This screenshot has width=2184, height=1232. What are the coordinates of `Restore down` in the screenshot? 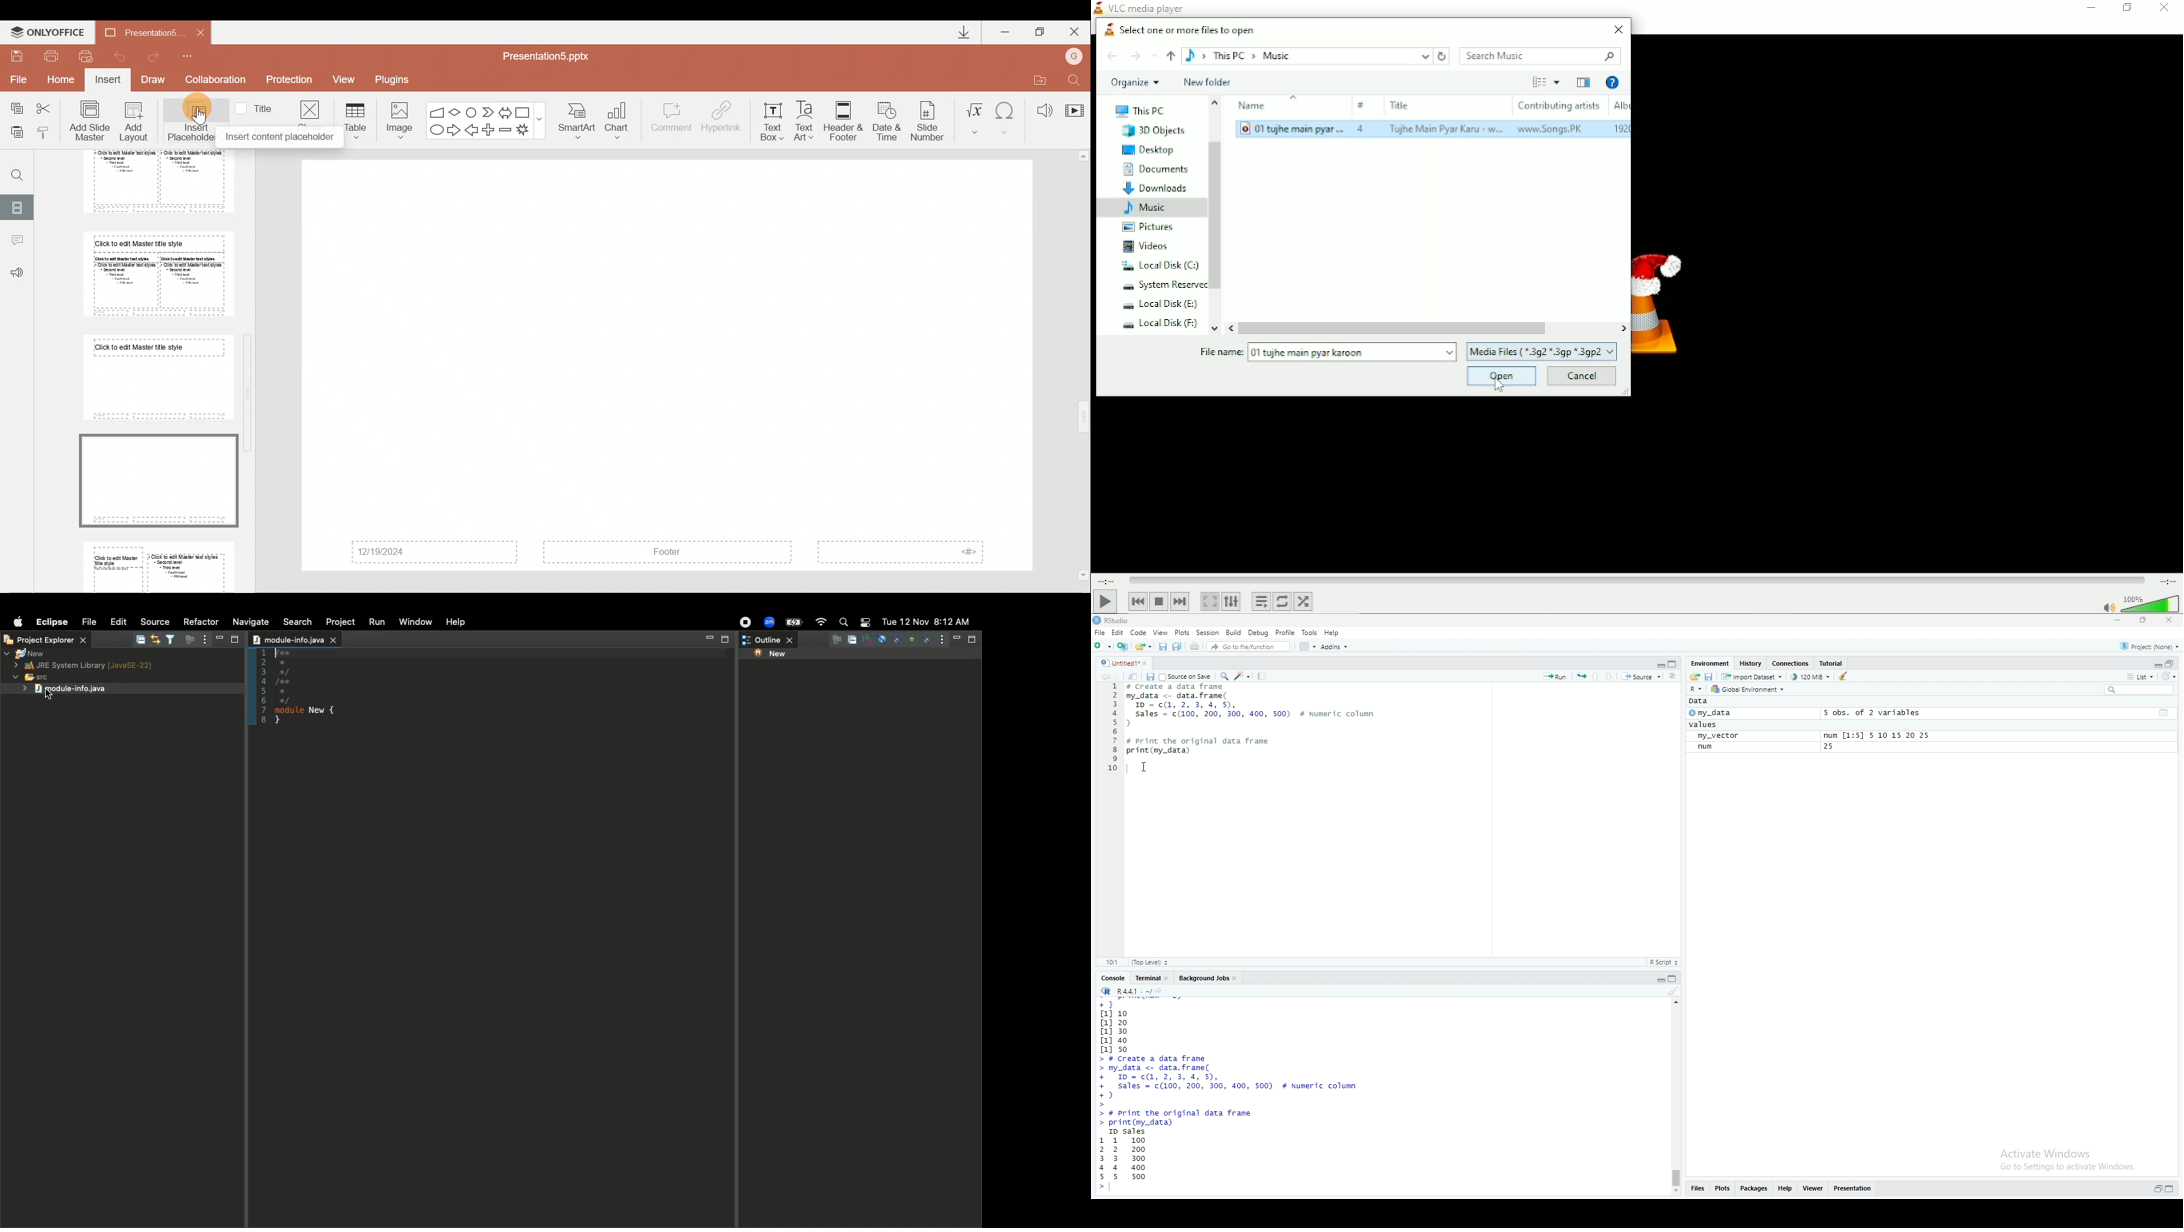 It's located at (2126, 10).